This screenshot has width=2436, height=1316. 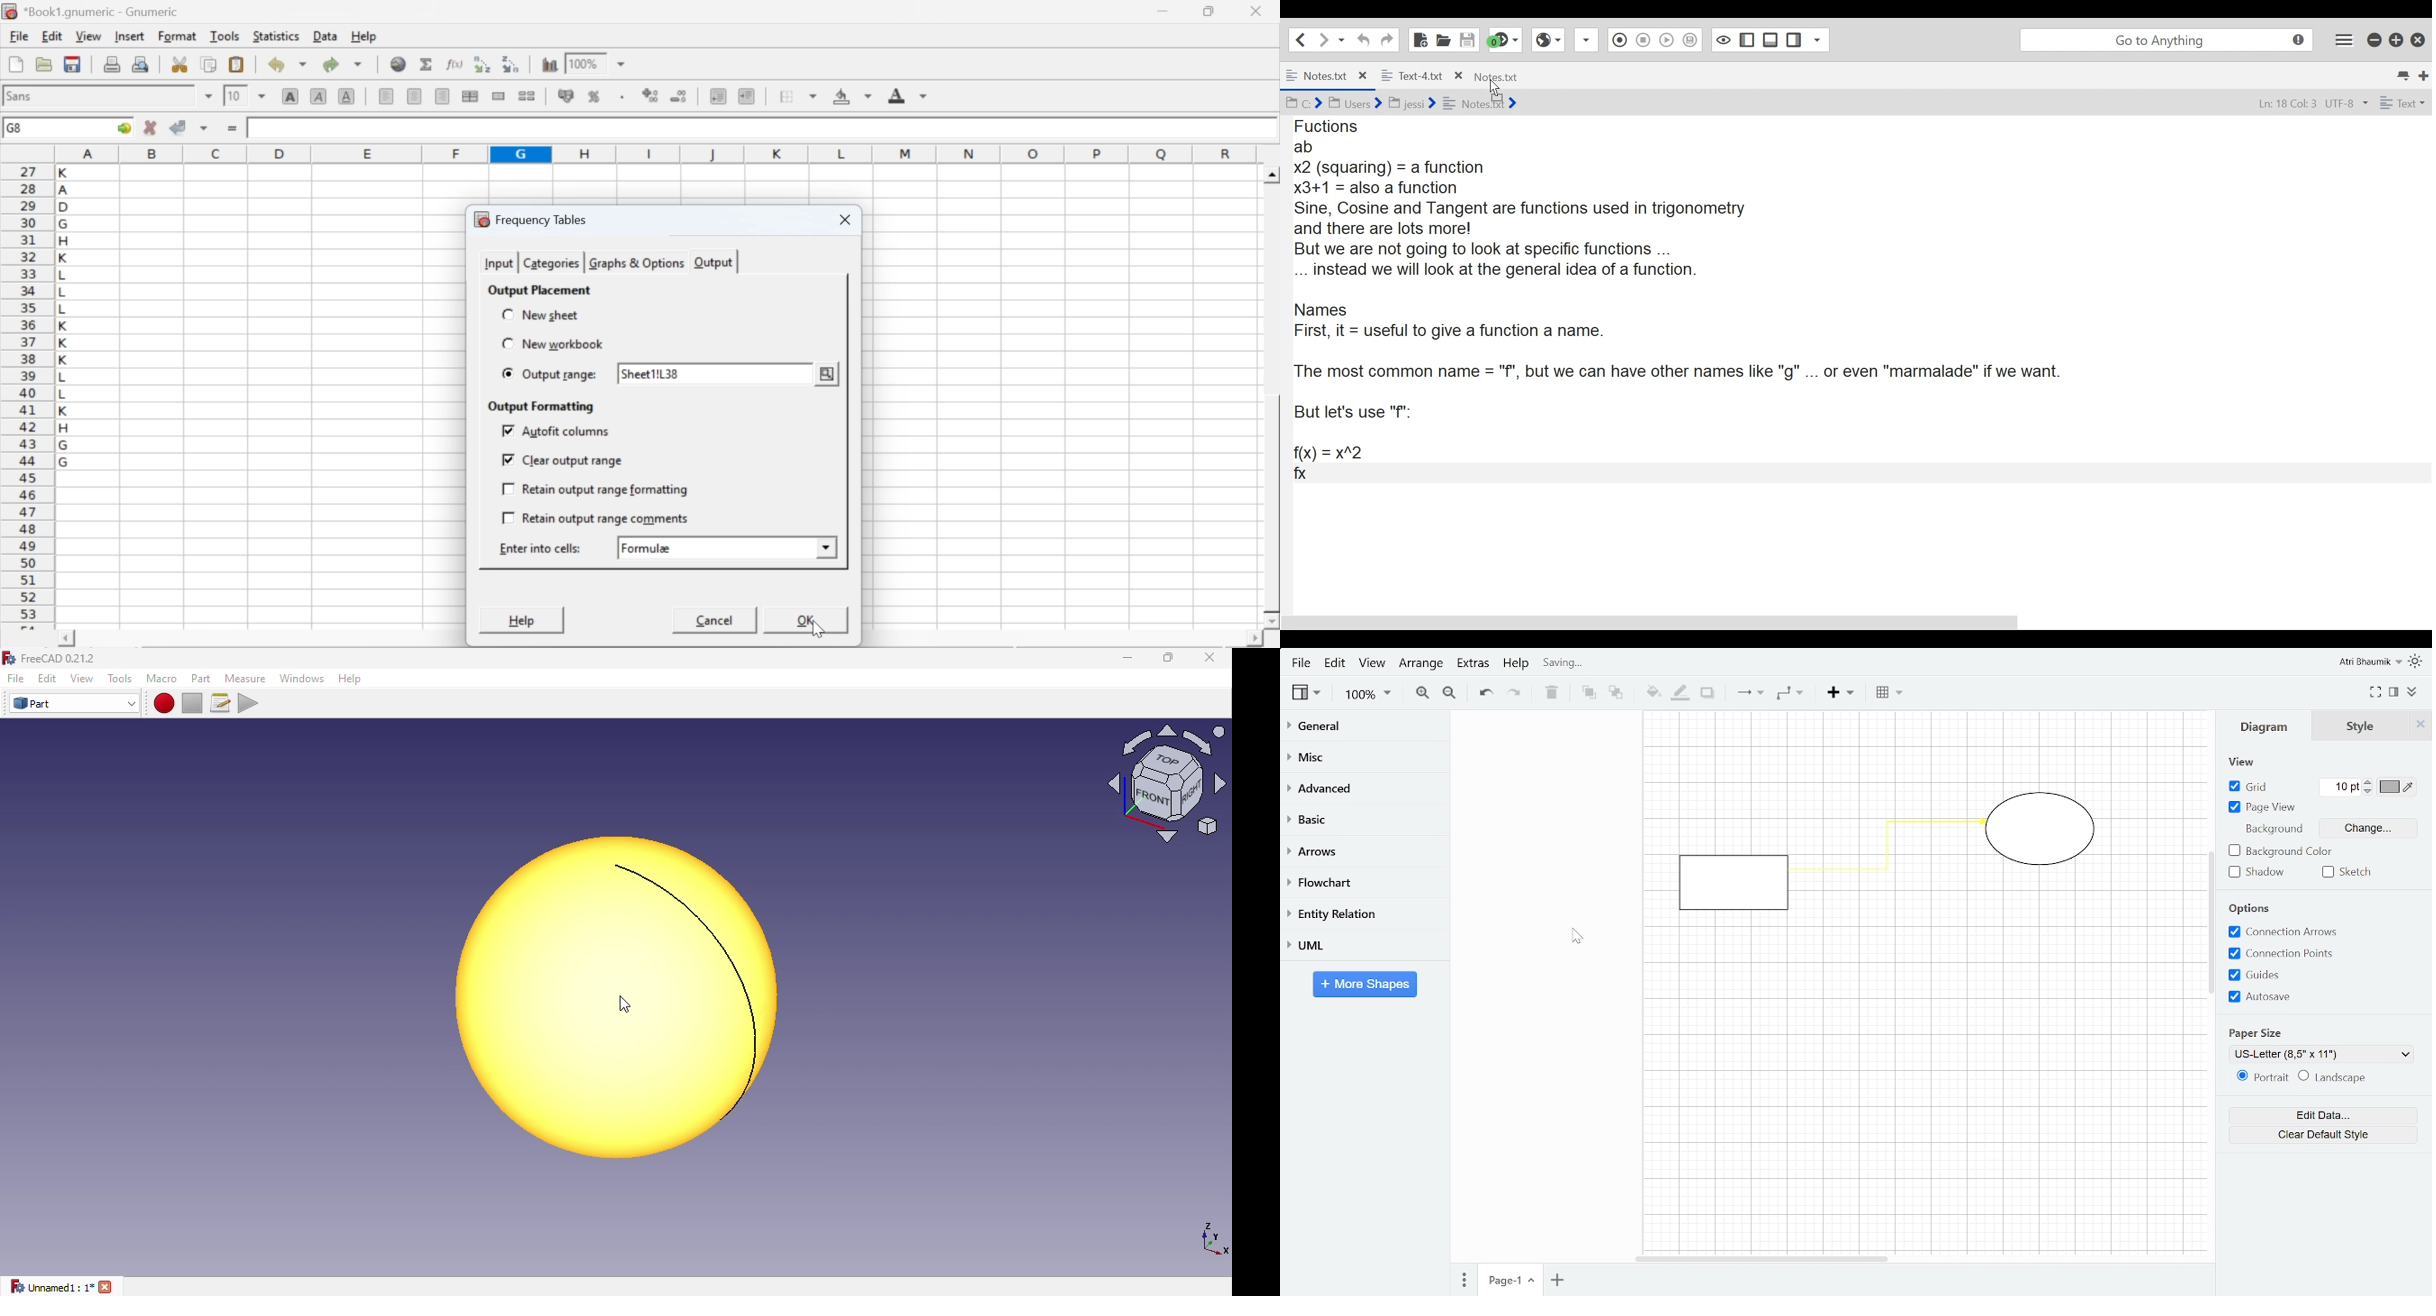 I want to click on output, so click(x=714, y=263).